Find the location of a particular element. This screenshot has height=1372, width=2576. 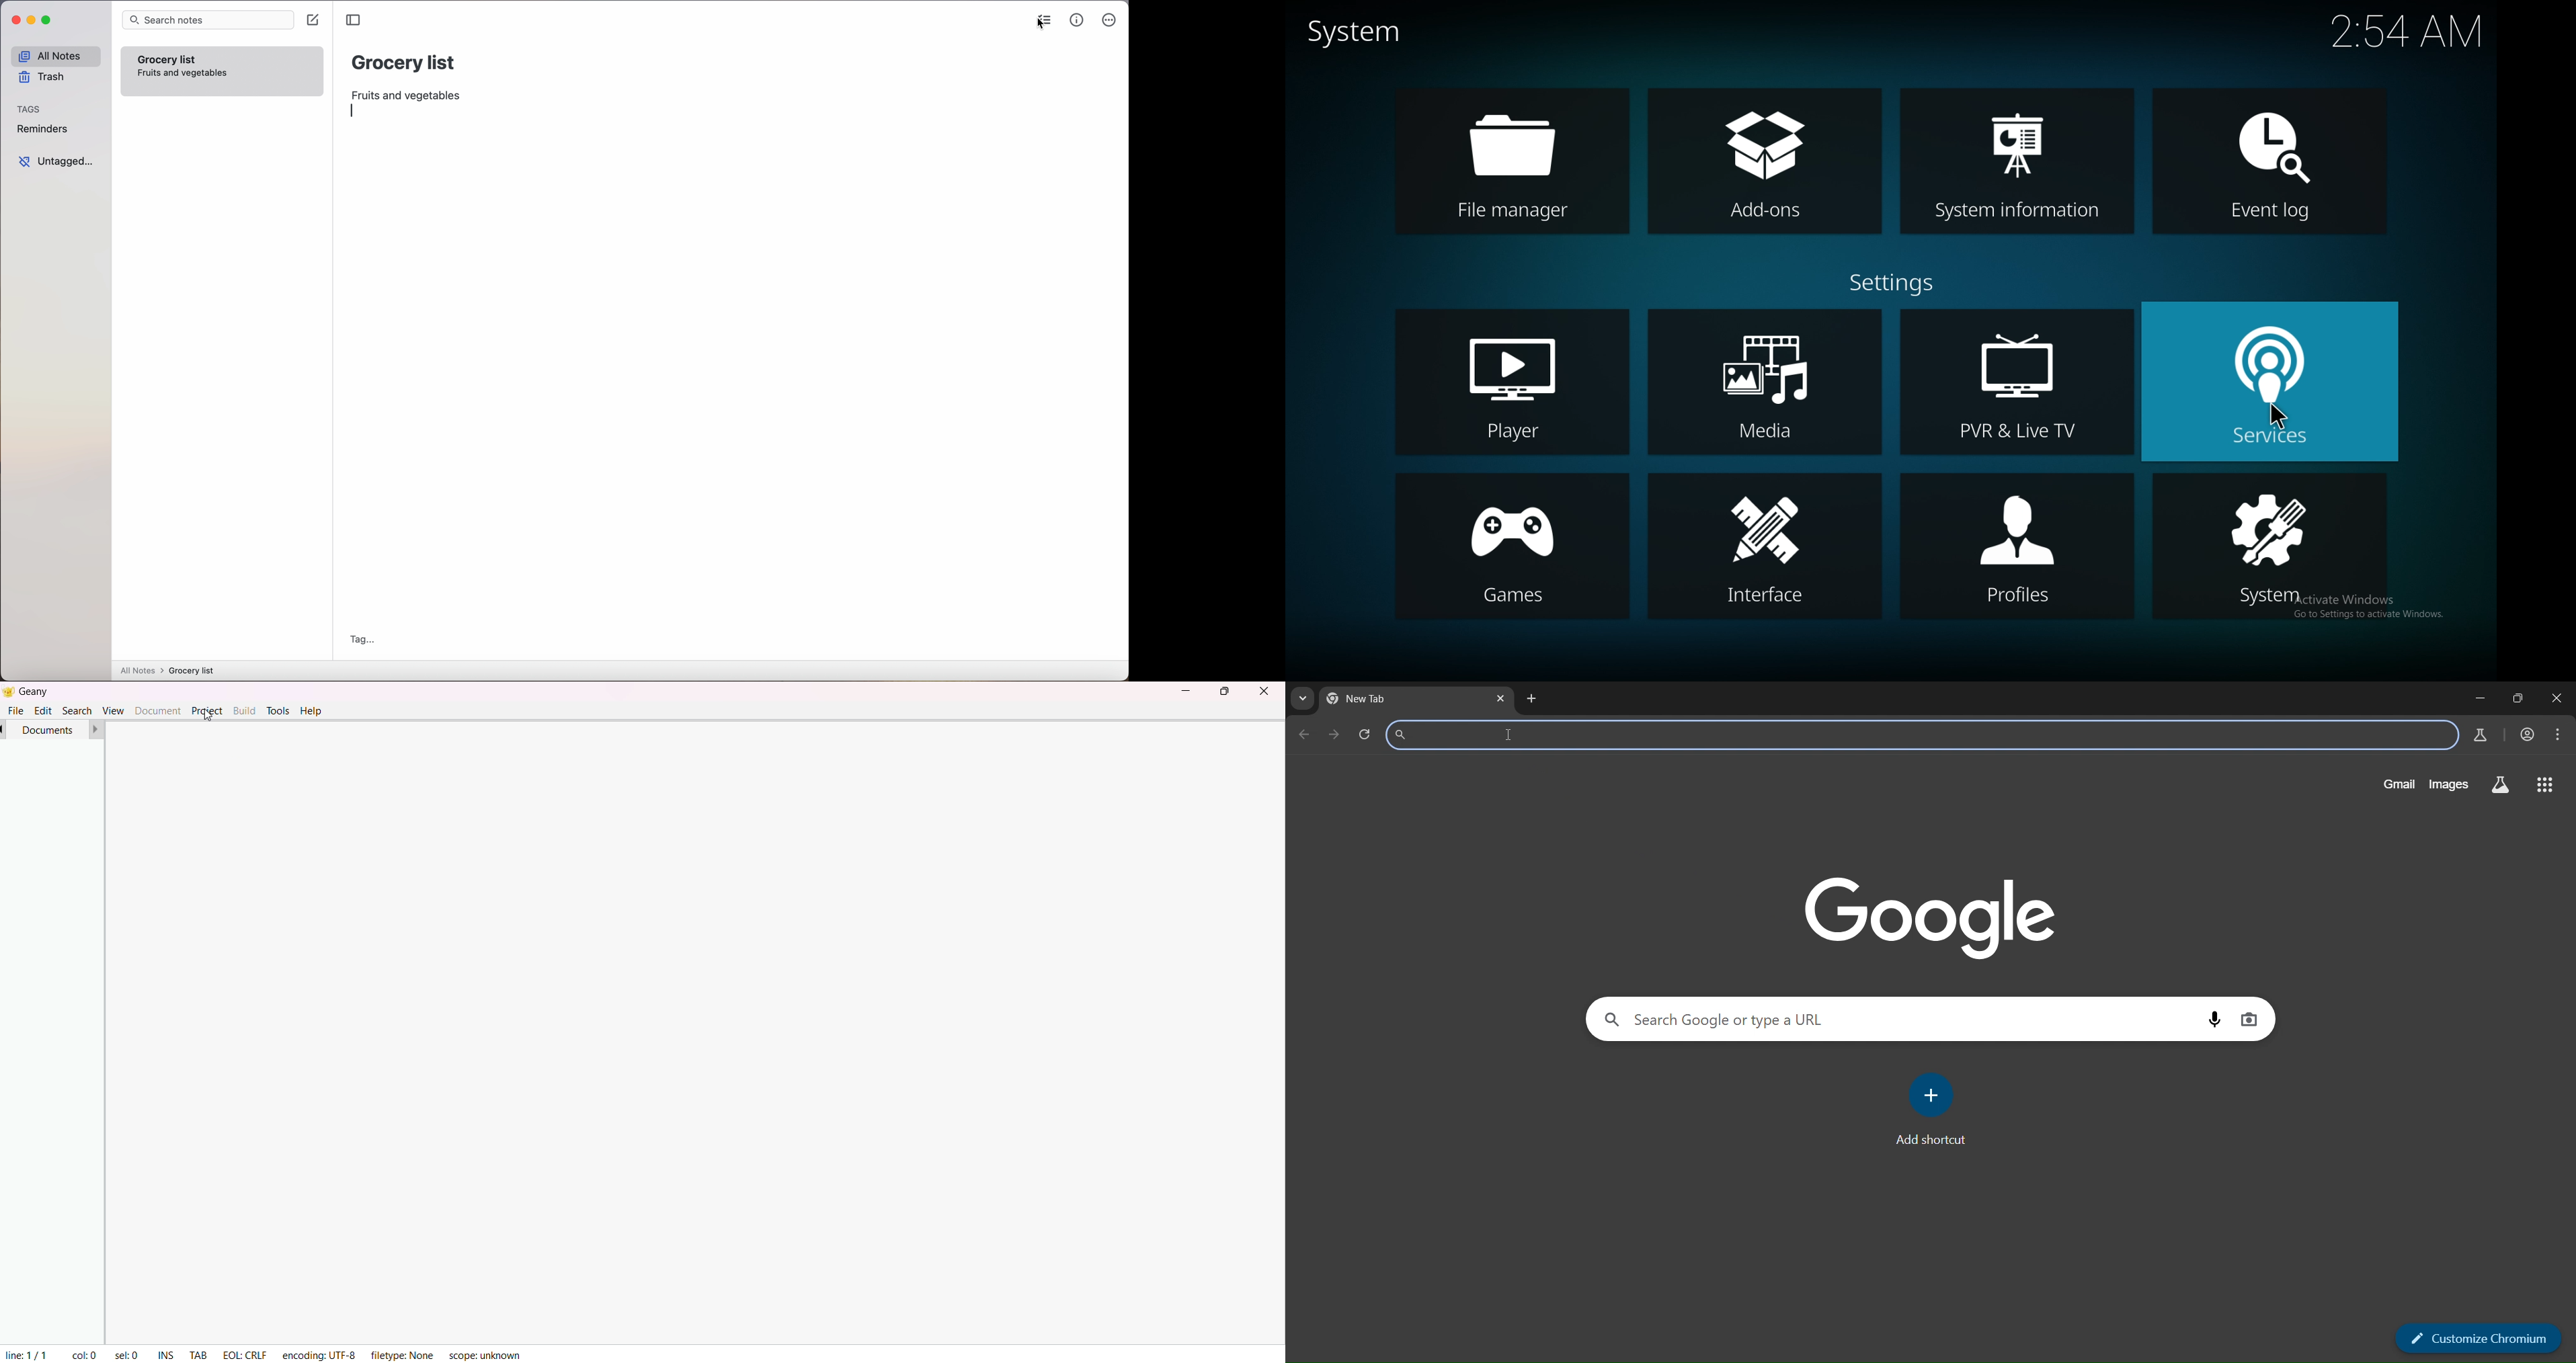

minimize Simplenote is located at coordinates (33, 22).